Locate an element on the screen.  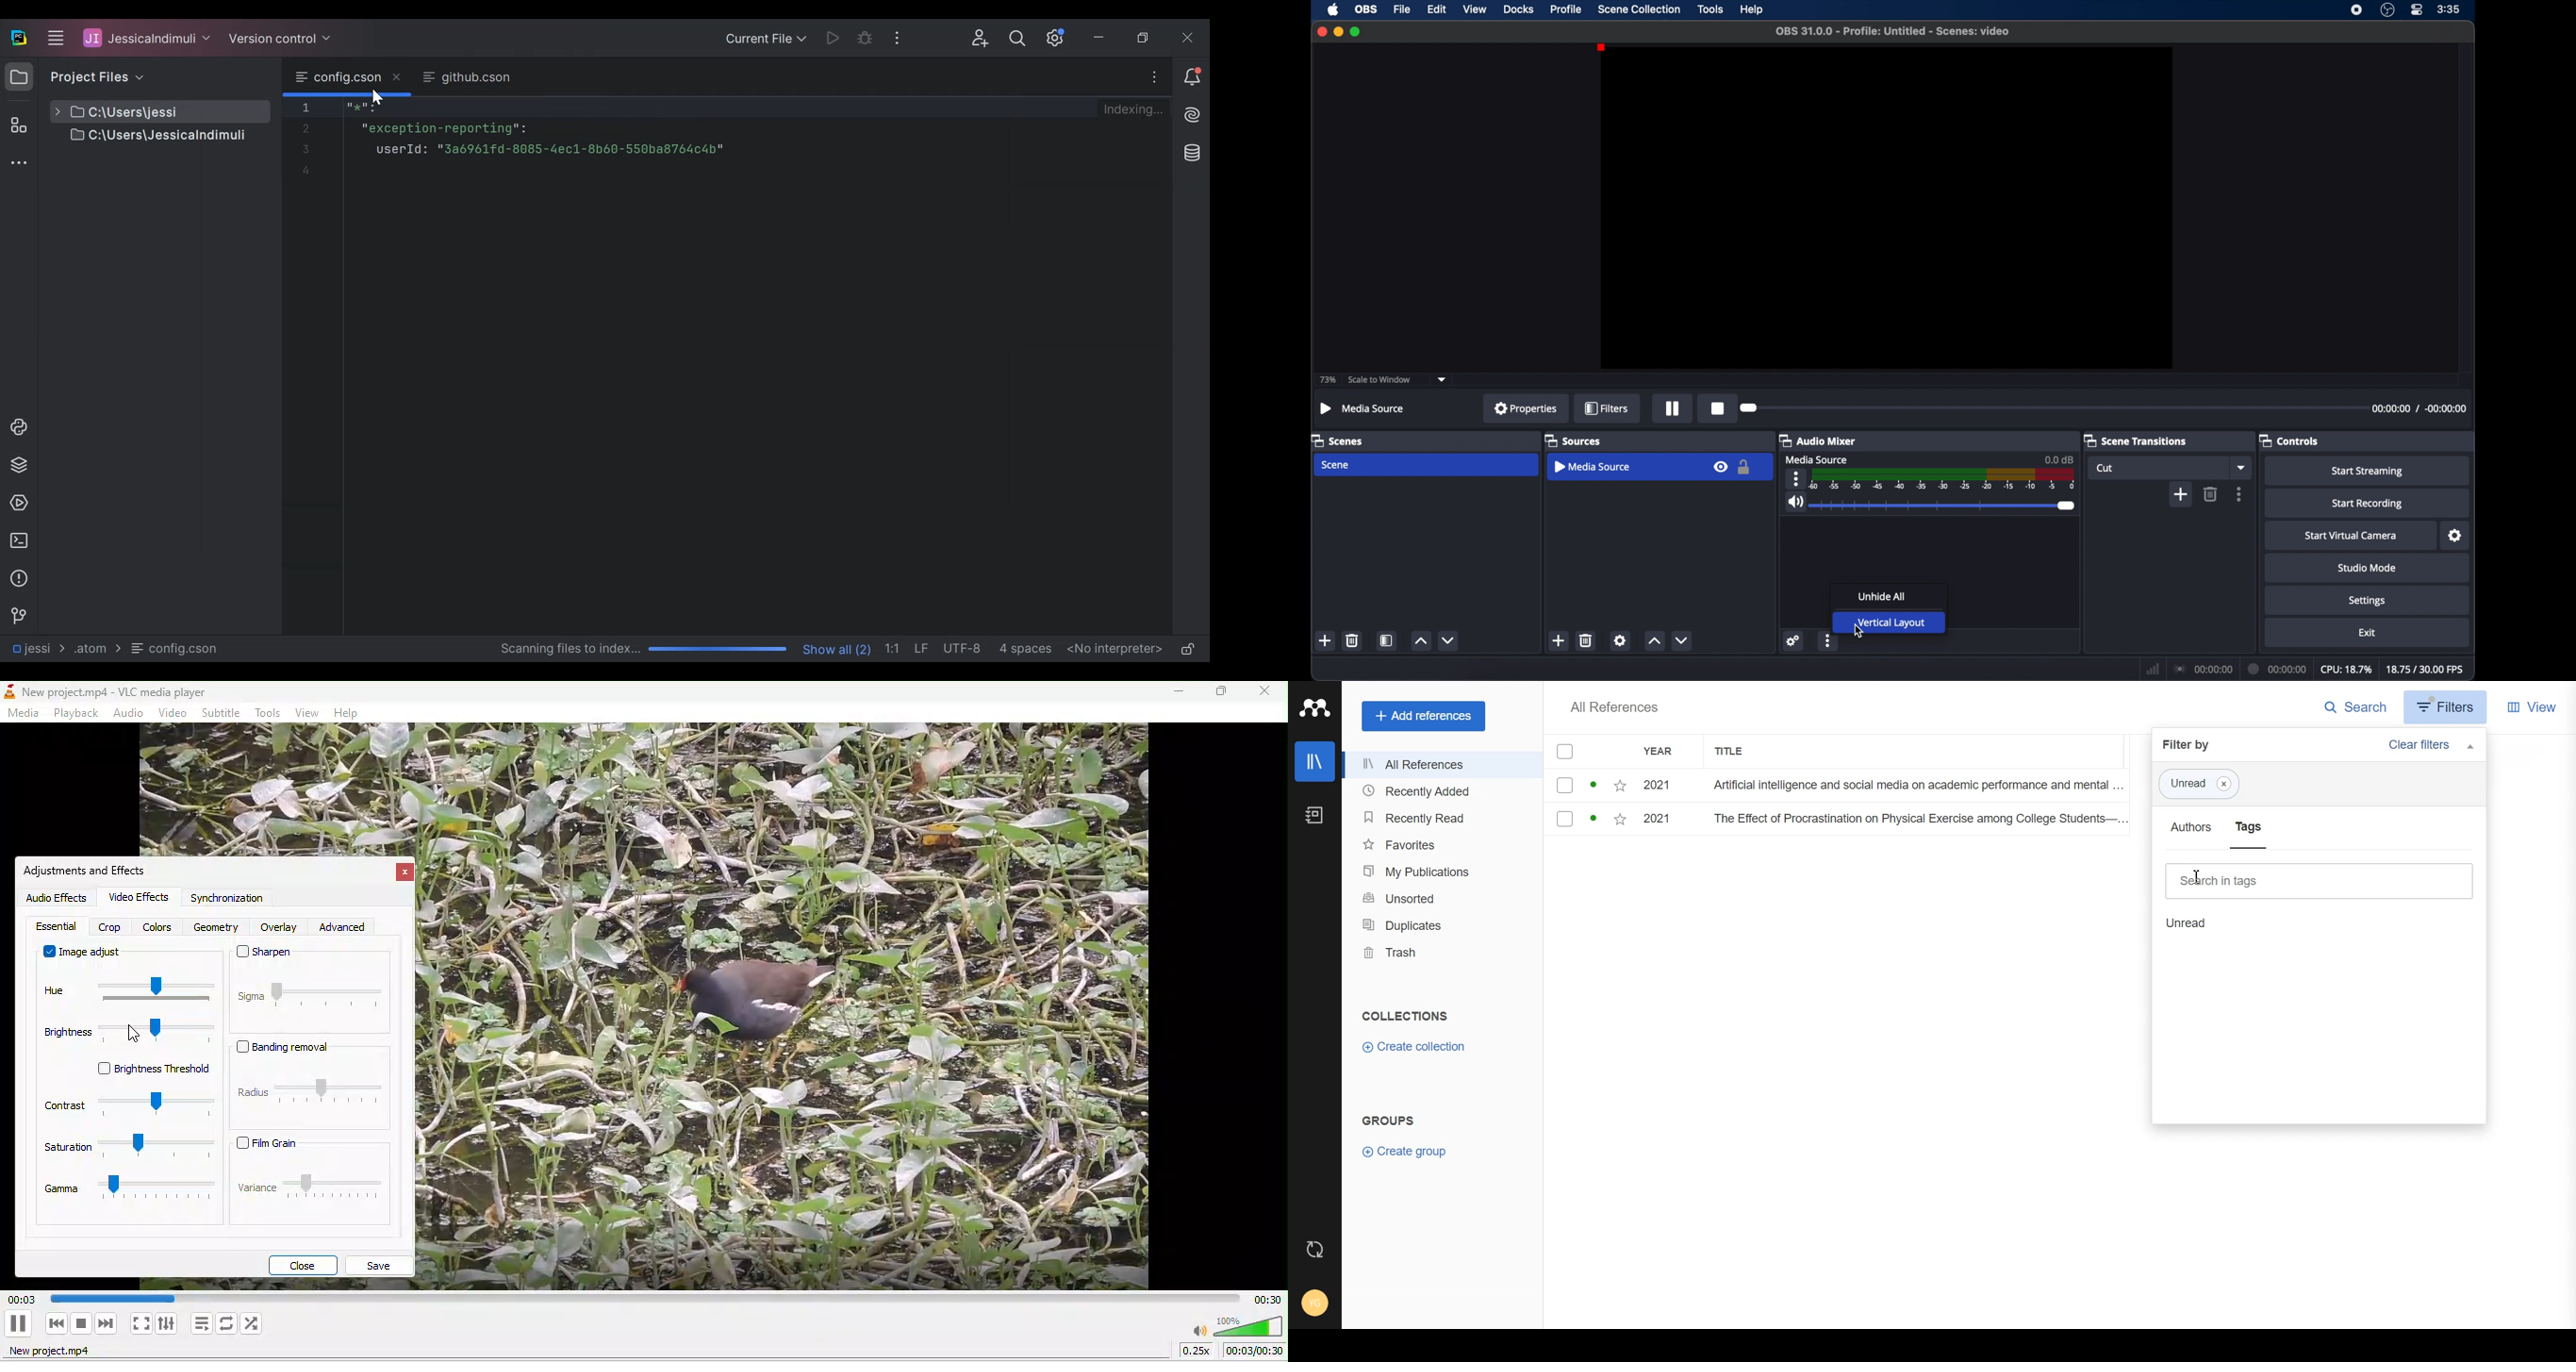
2021 is located at coordinates (1662, 821).